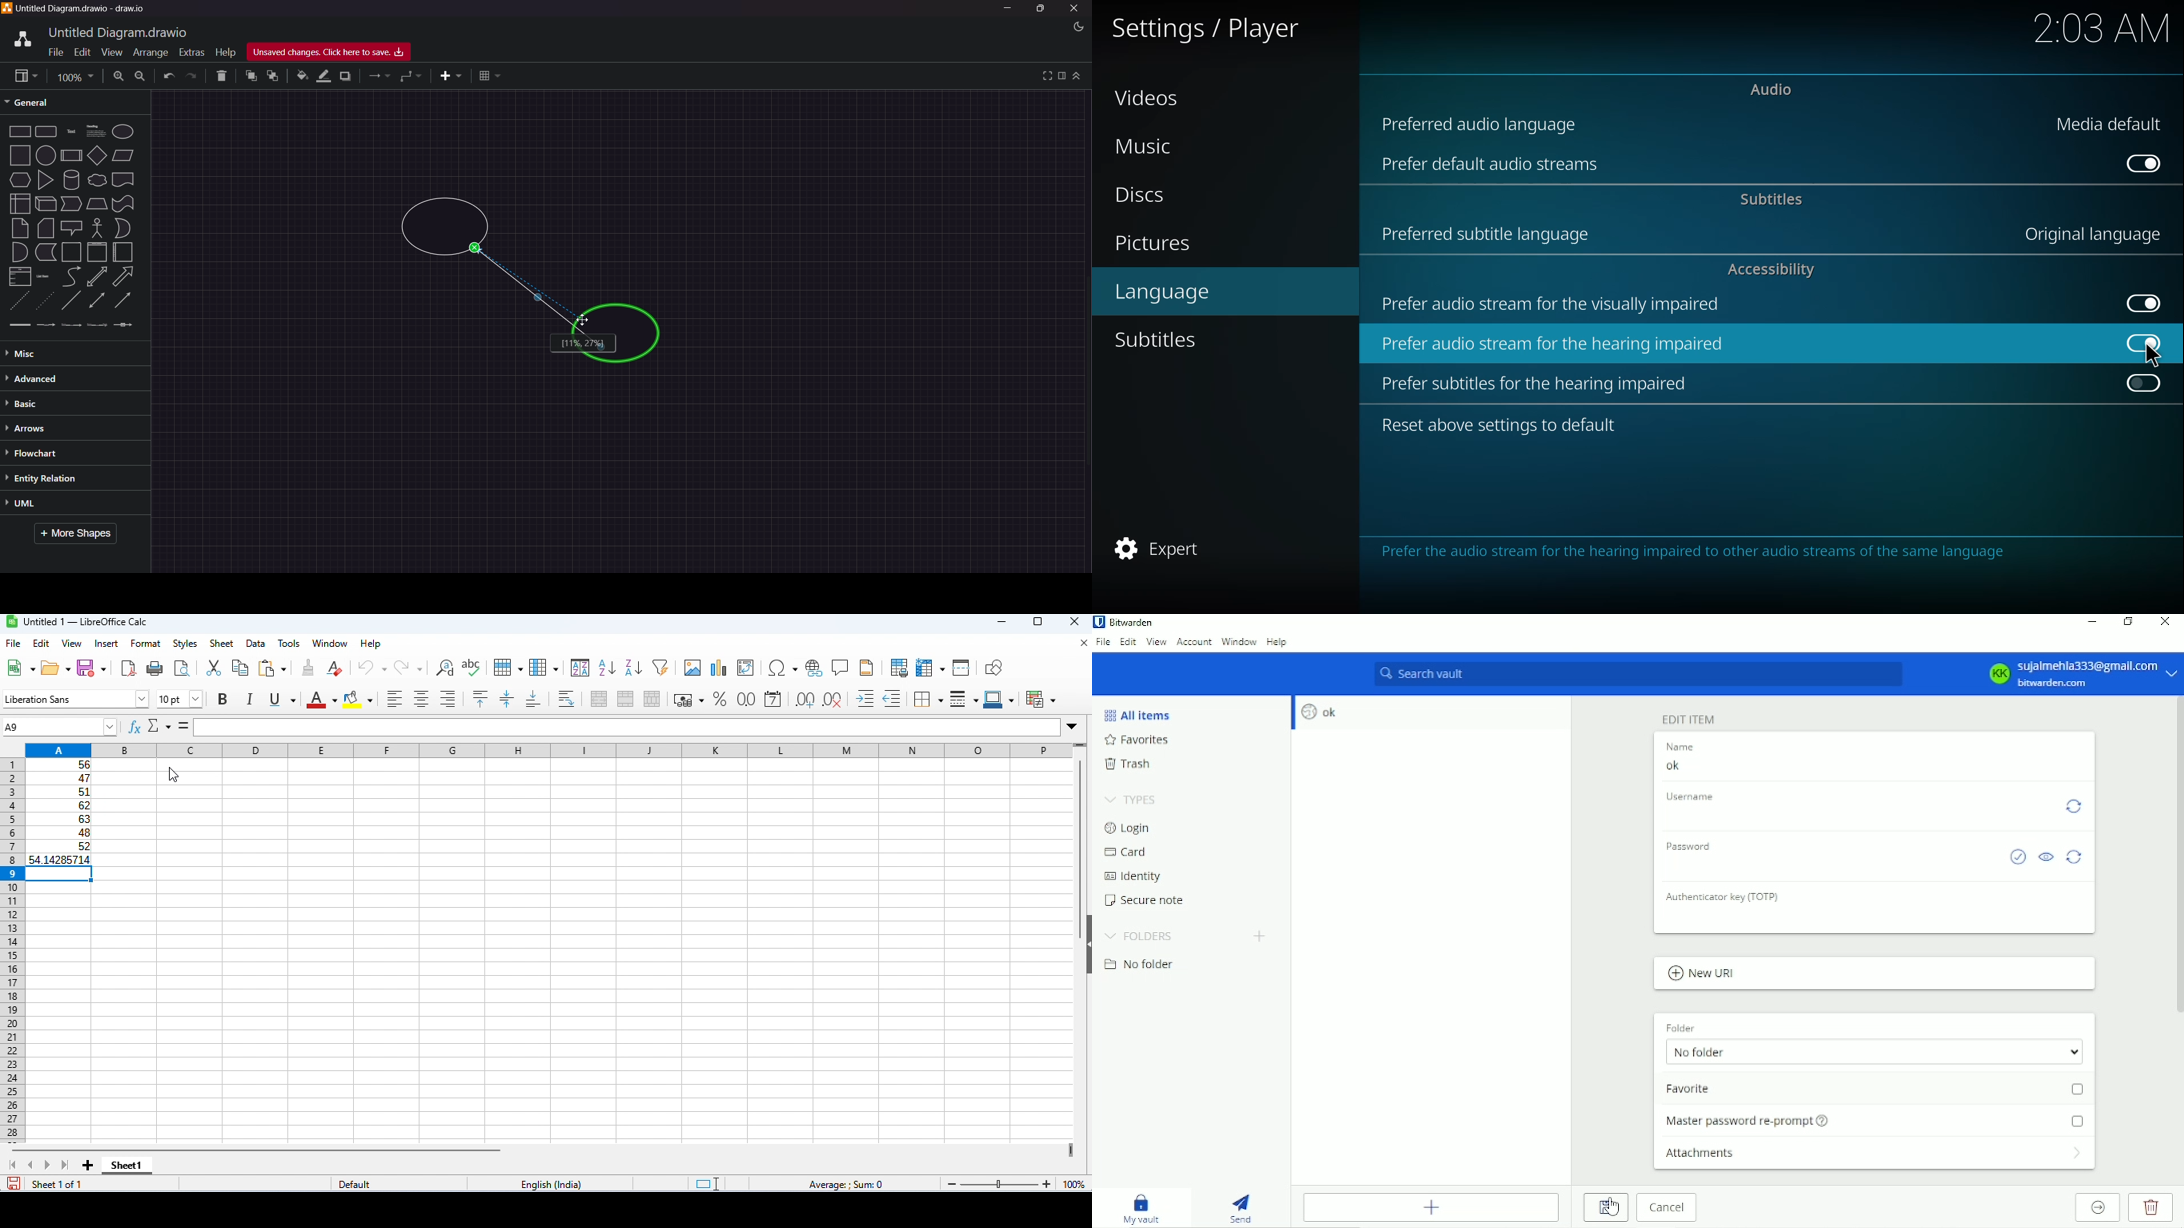 The width and height of the screenshot is (2184, 1232). What do you see at coordinates (12, 1183) in the screenshot?
I see `save` at bounding box center [12, 1183].